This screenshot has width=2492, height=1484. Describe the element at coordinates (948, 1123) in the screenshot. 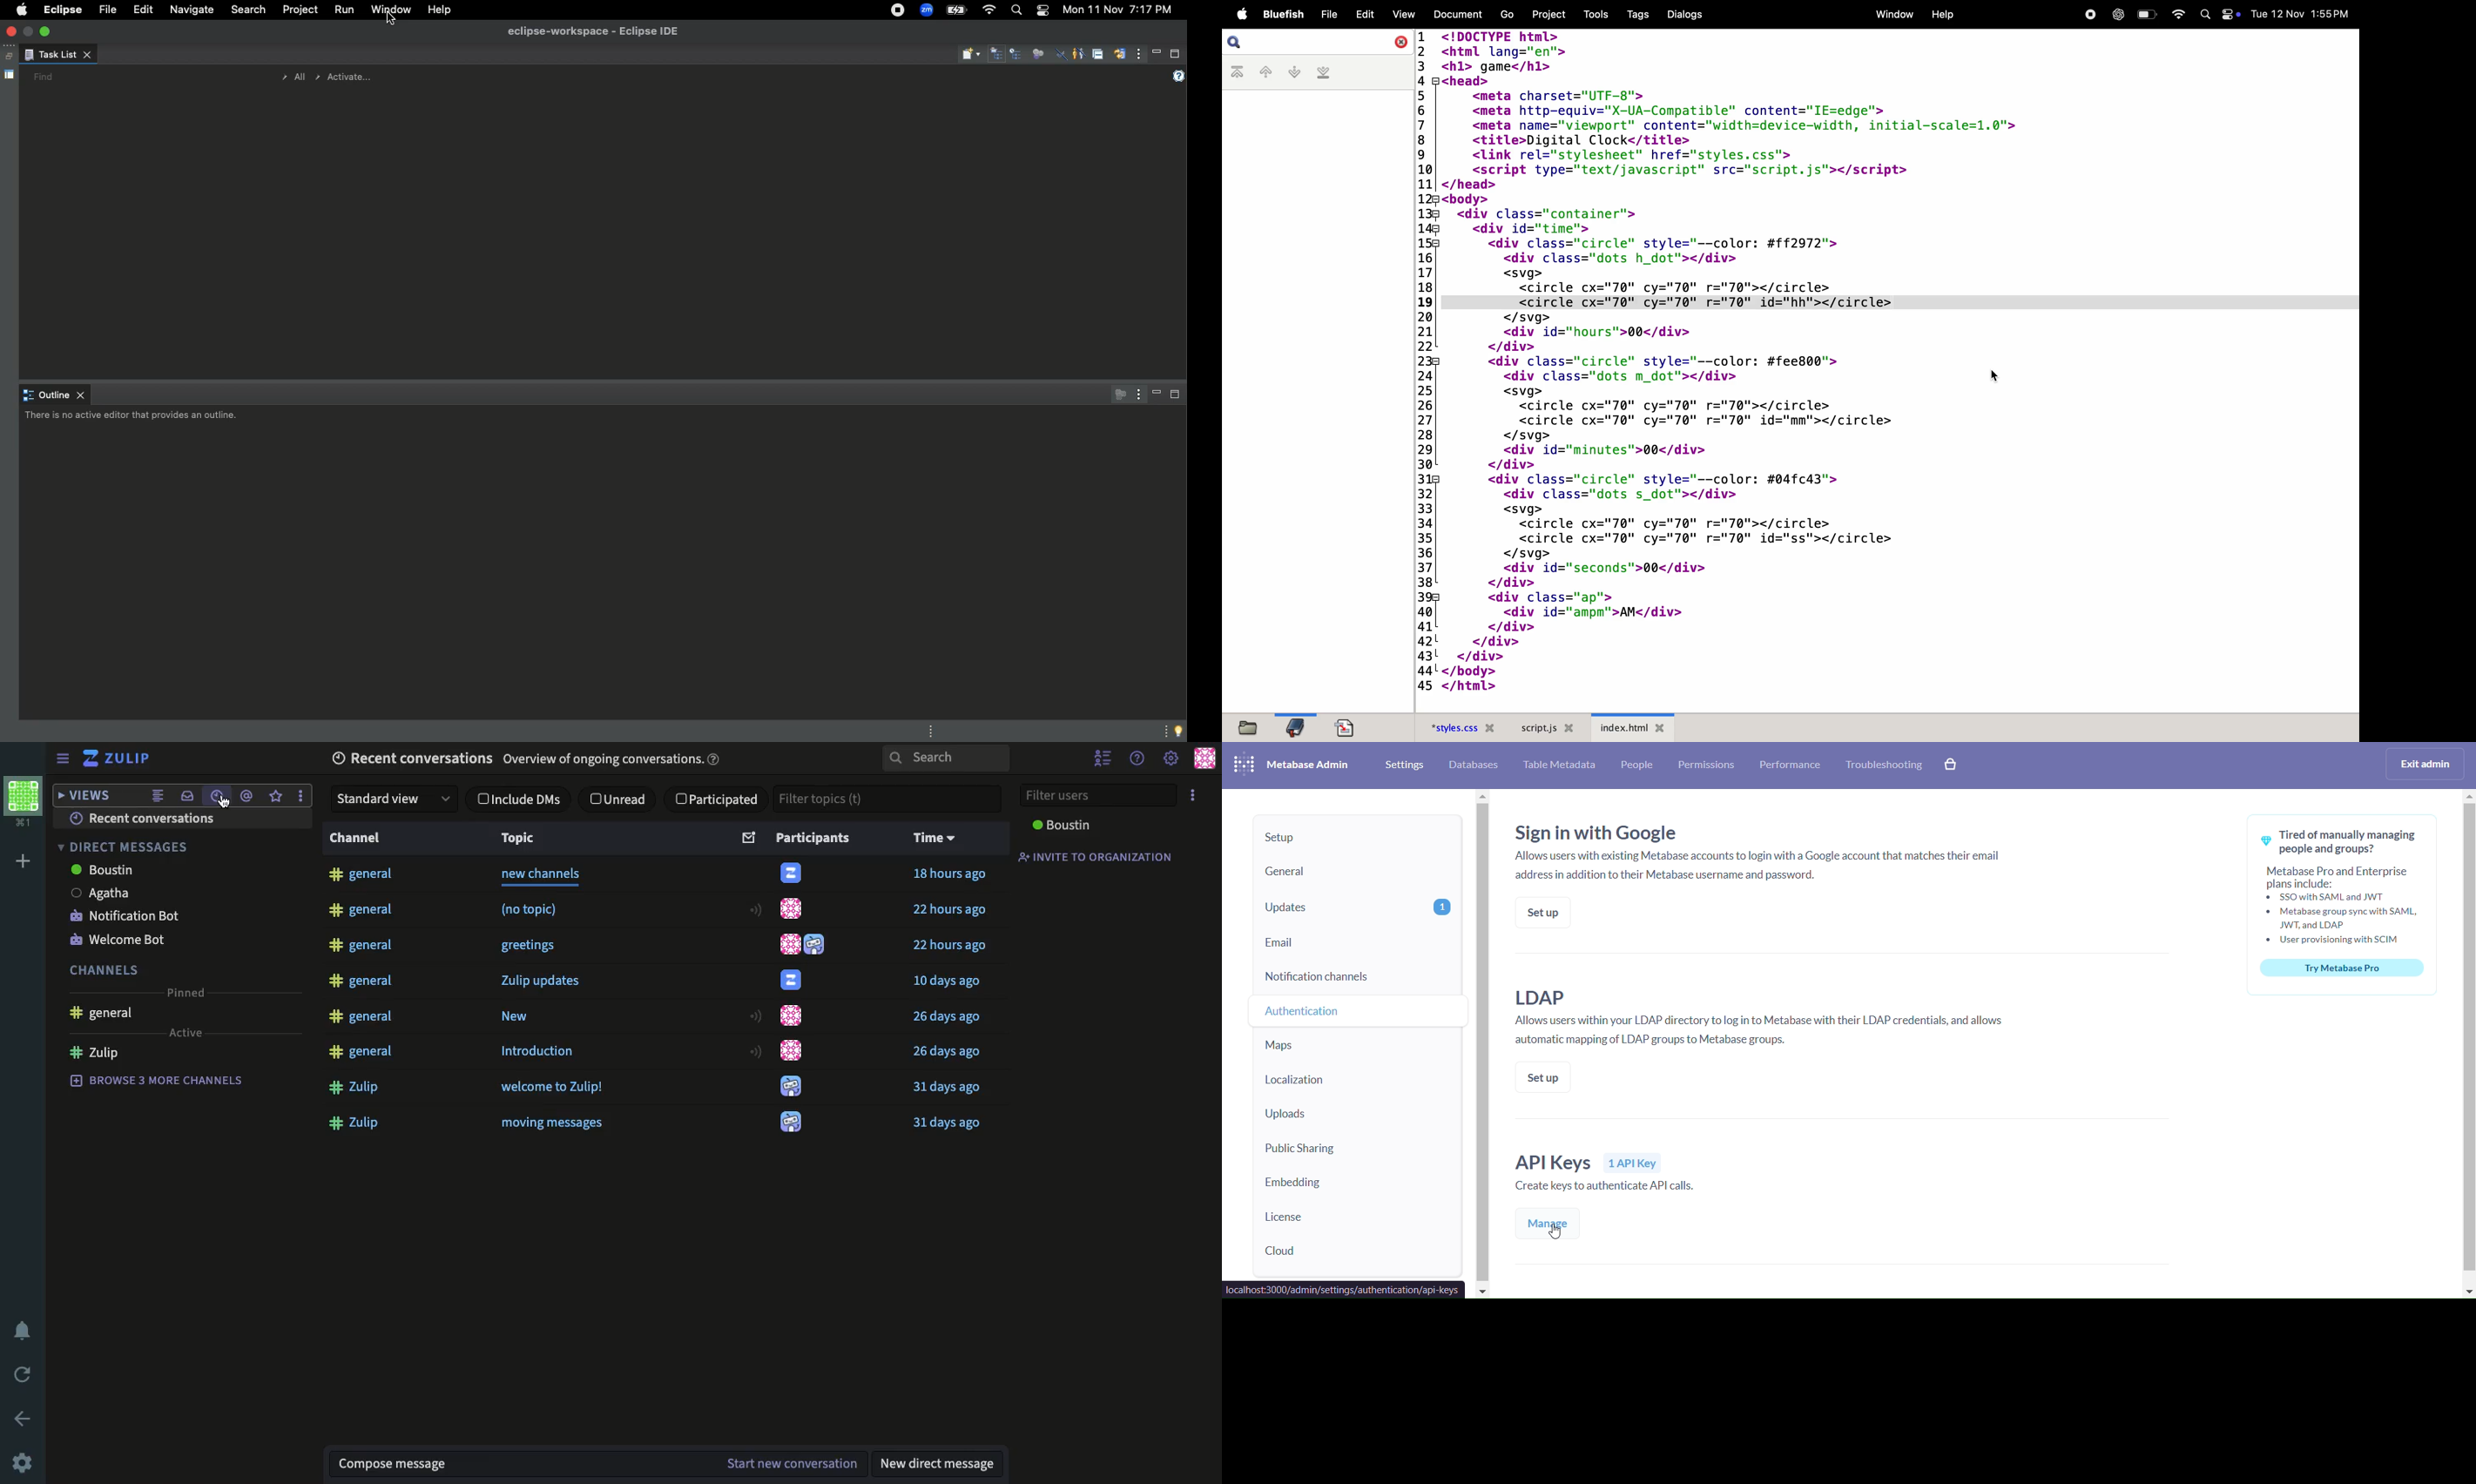

I see `31 days ago` at that location.